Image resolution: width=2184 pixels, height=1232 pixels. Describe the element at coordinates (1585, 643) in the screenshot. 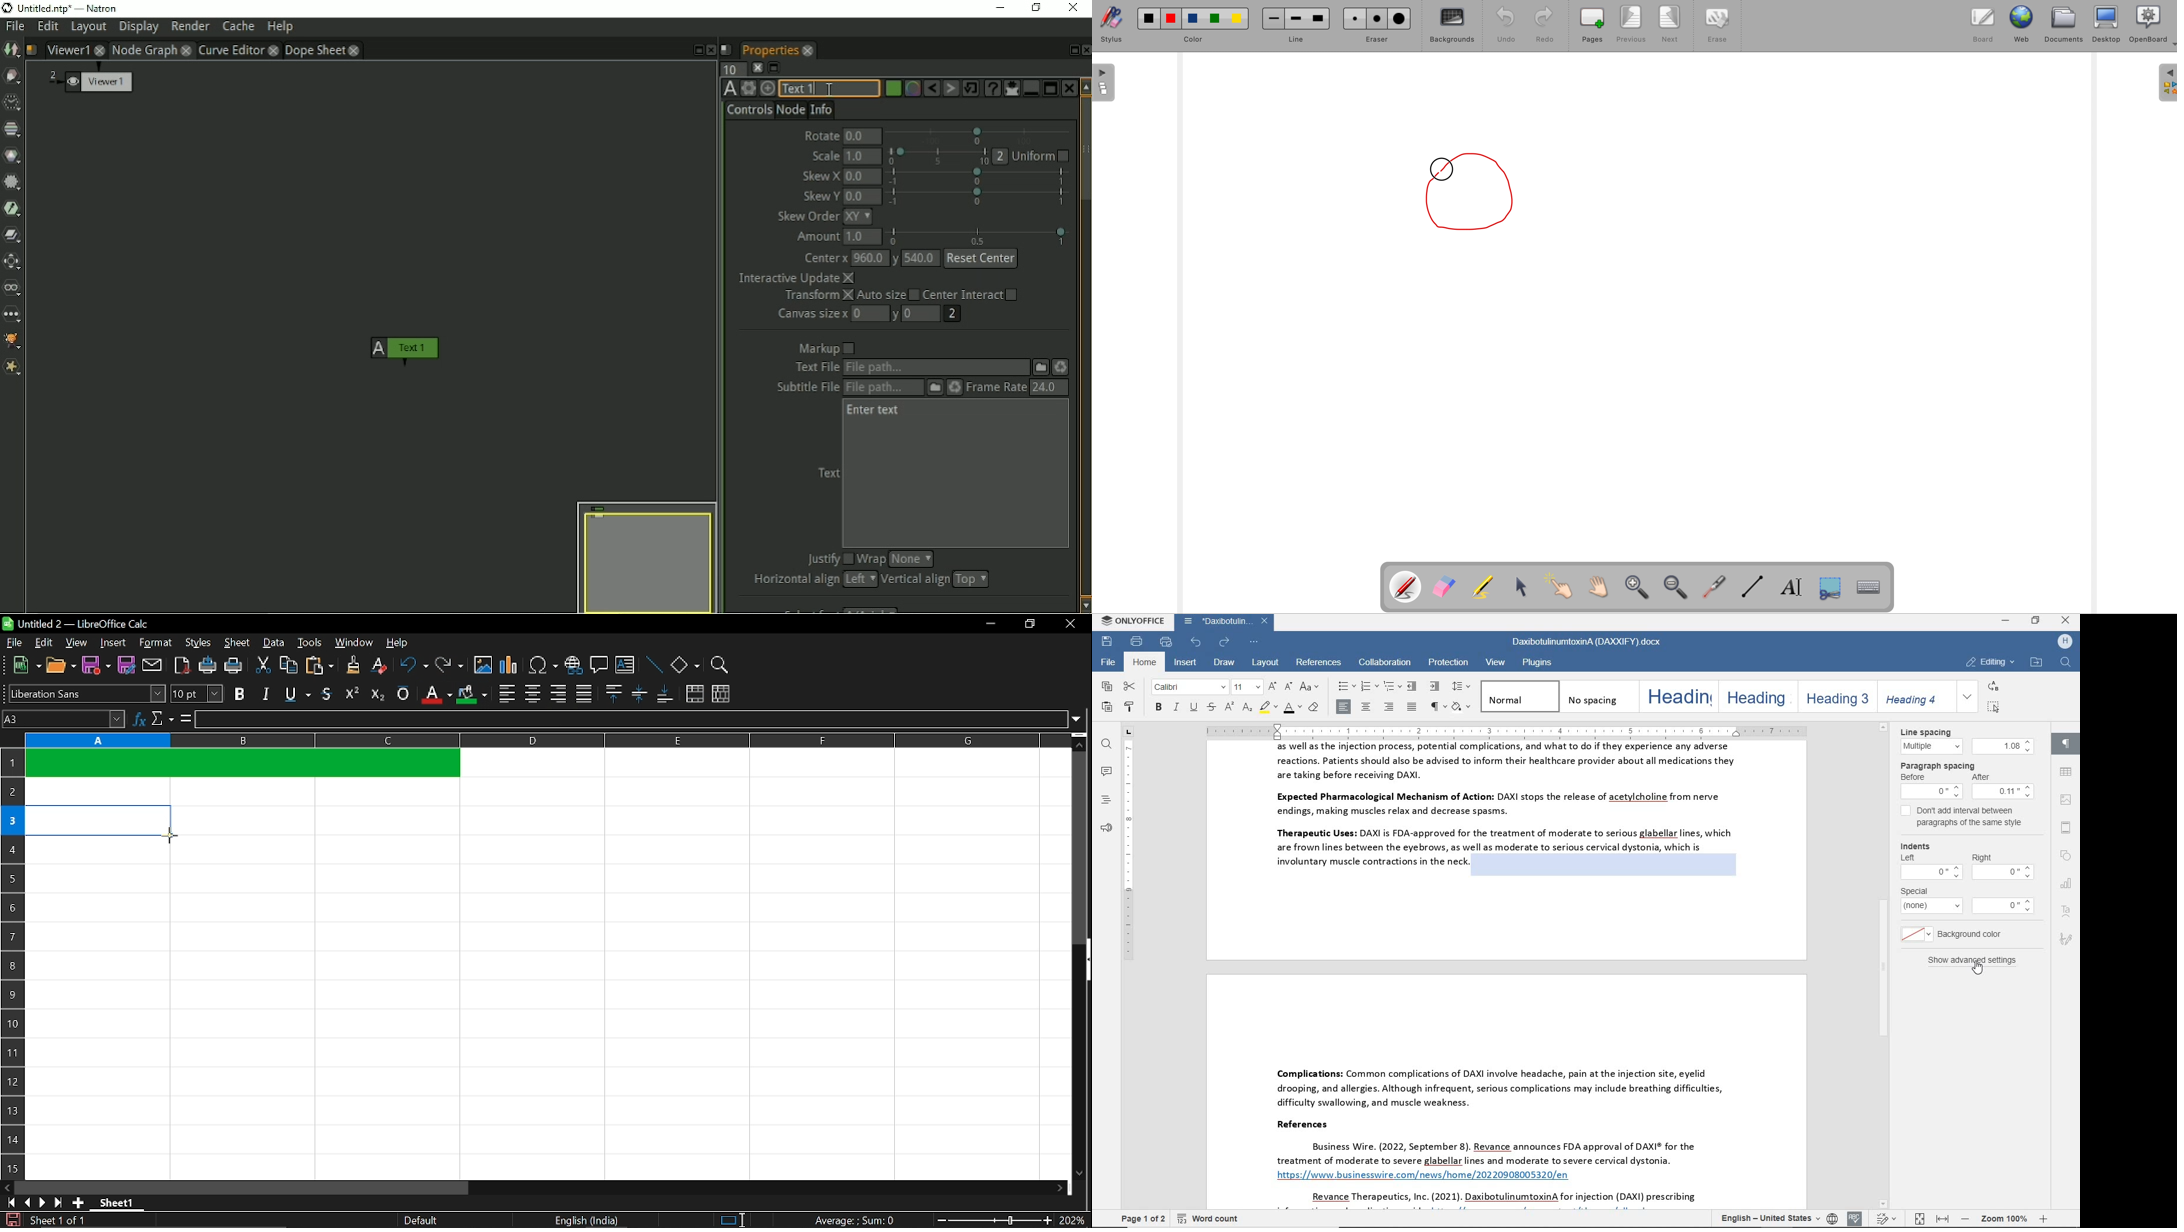

I see `document name` at that location.